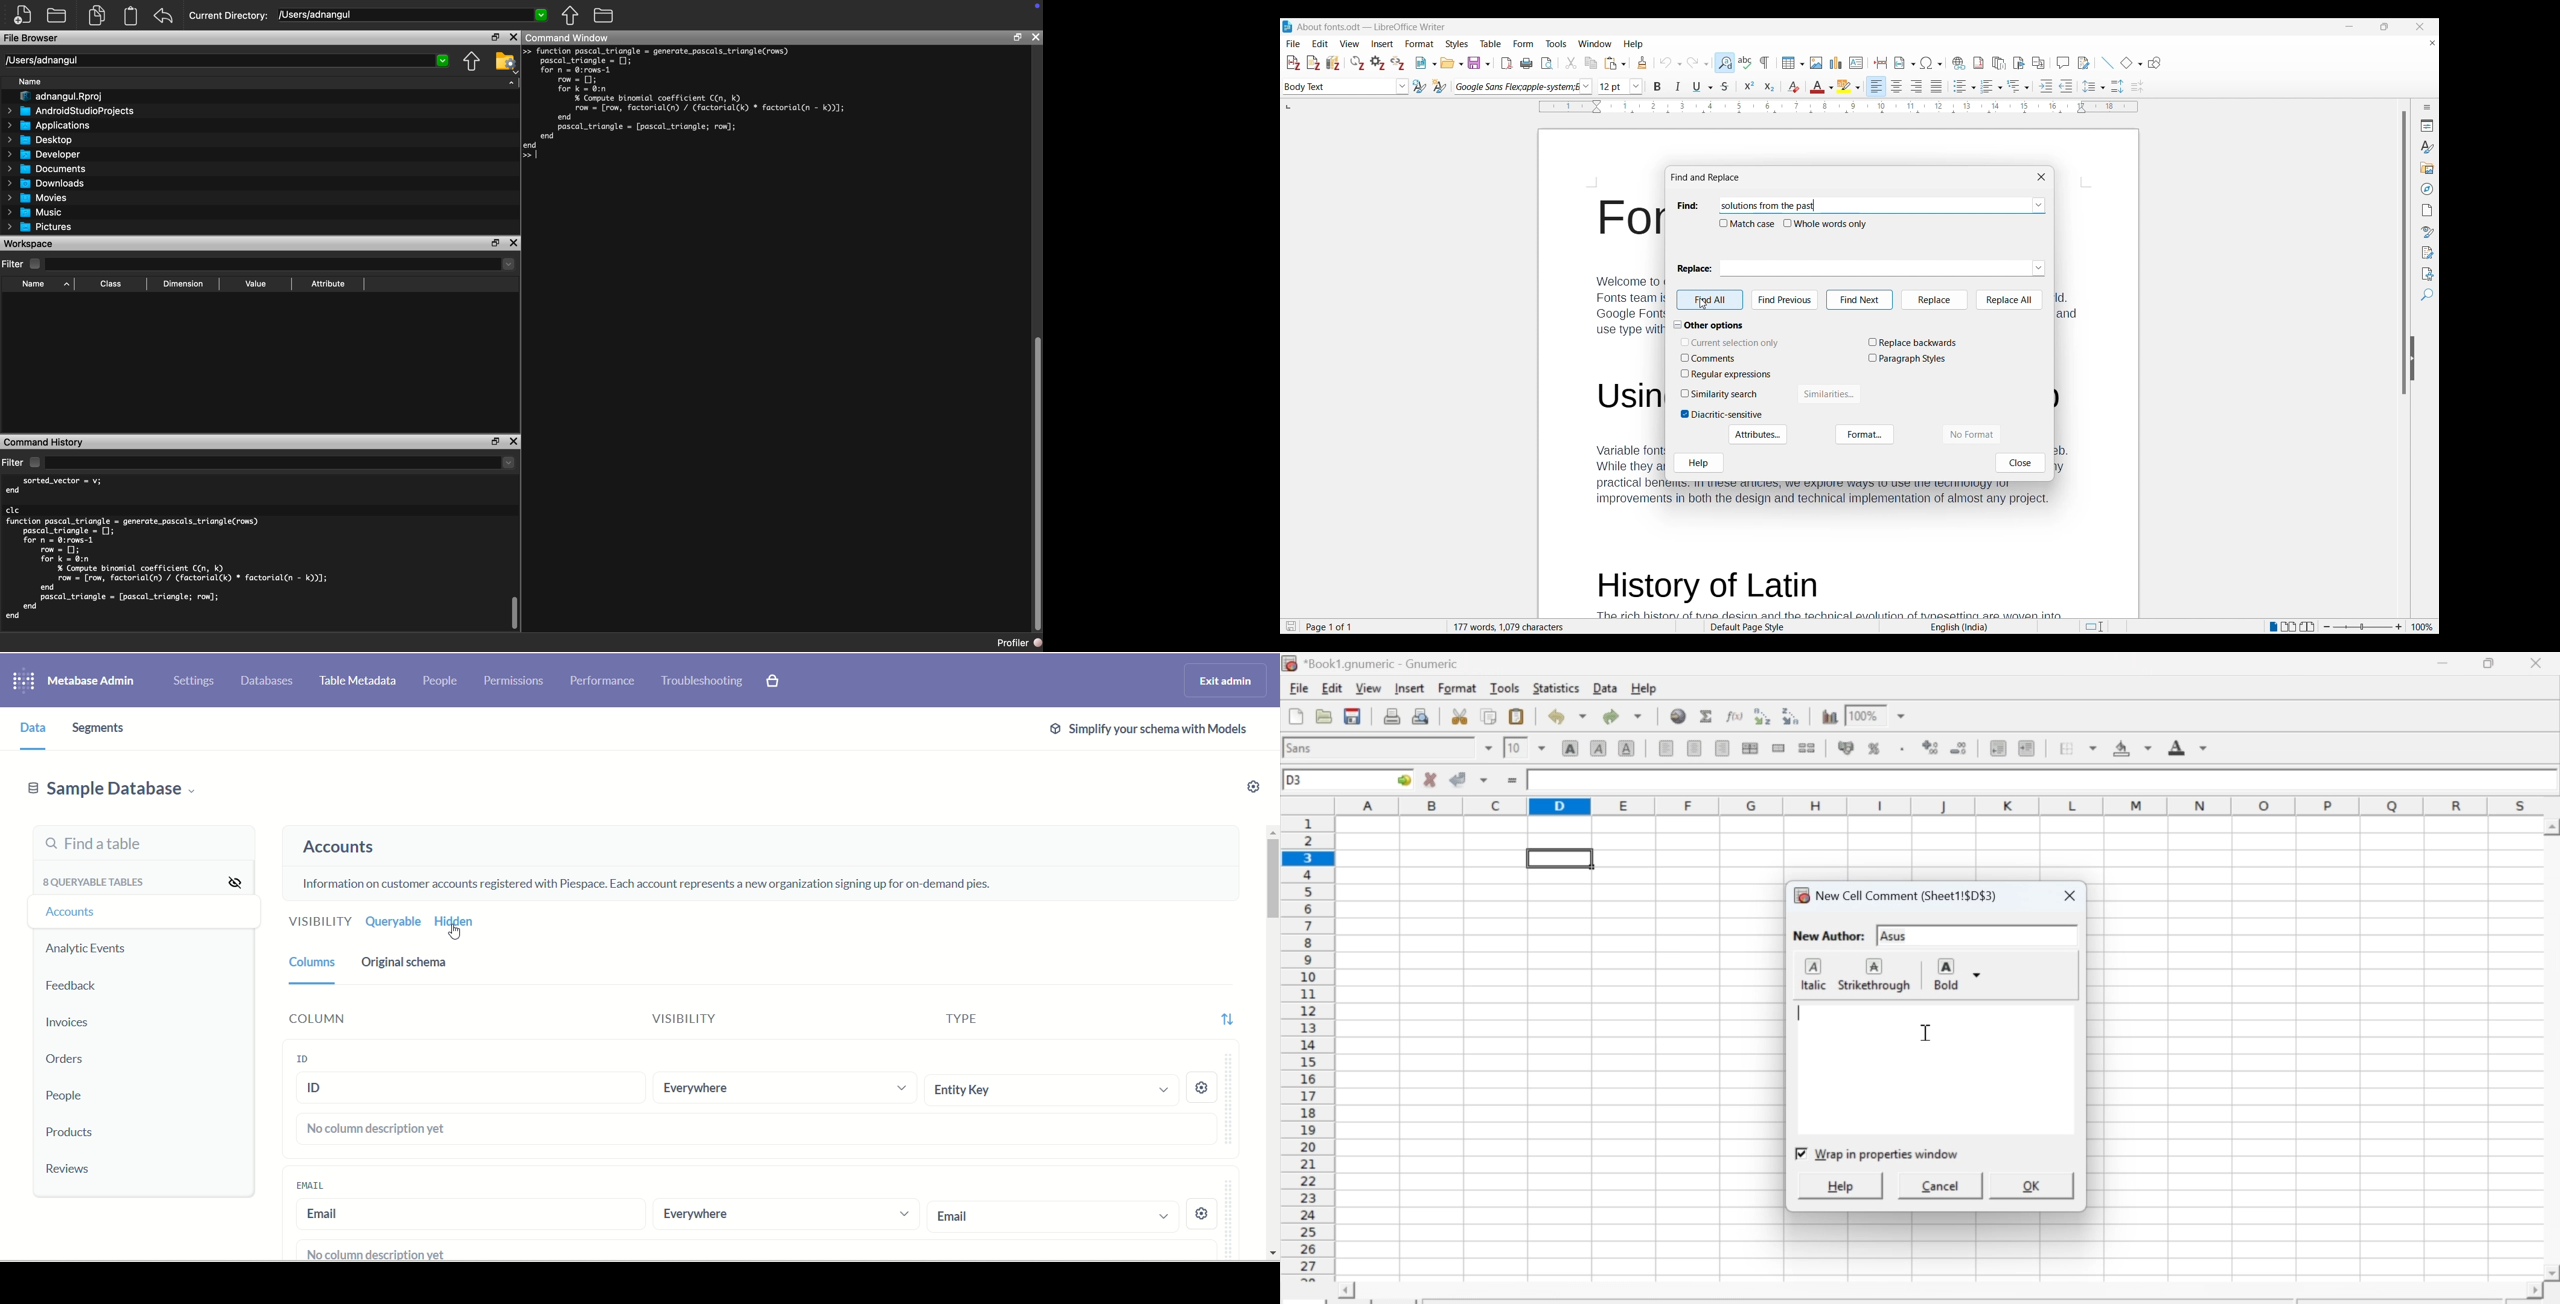  Describe the element at coordinates (1758, 435) in the screenshot. I see `Attributes` at that location.